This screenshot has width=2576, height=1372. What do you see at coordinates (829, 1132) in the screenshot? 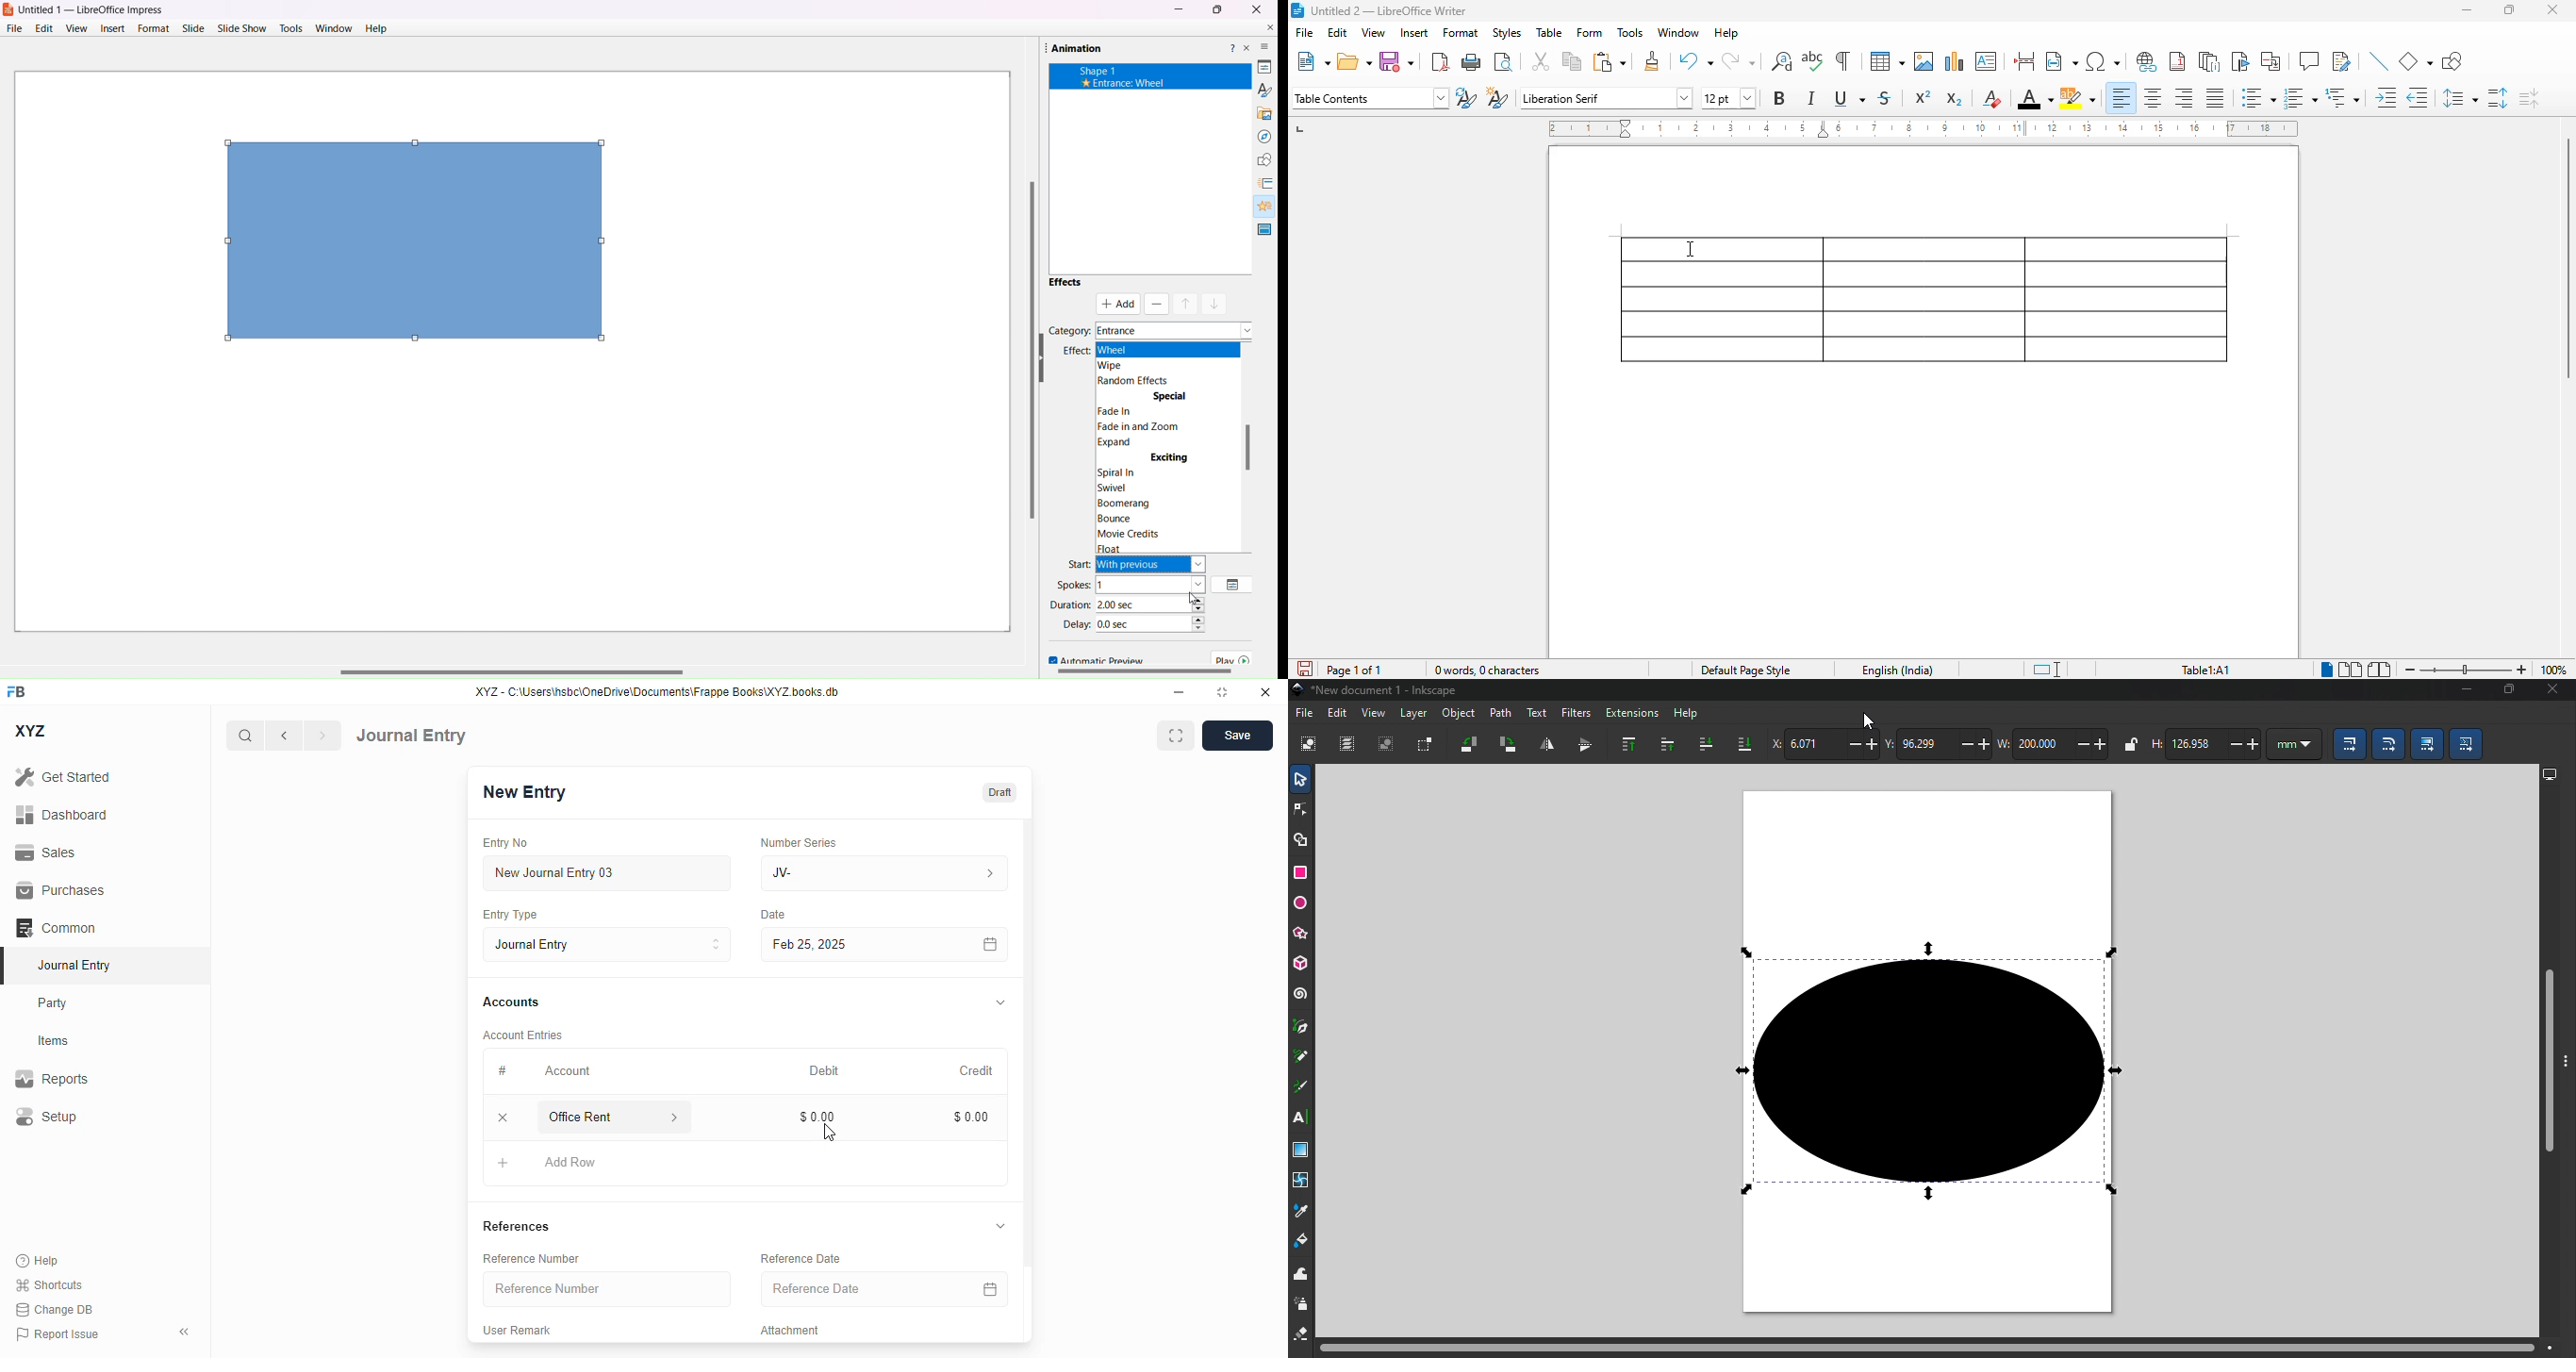
I see `cursor` at bounding box center [829, 1132].